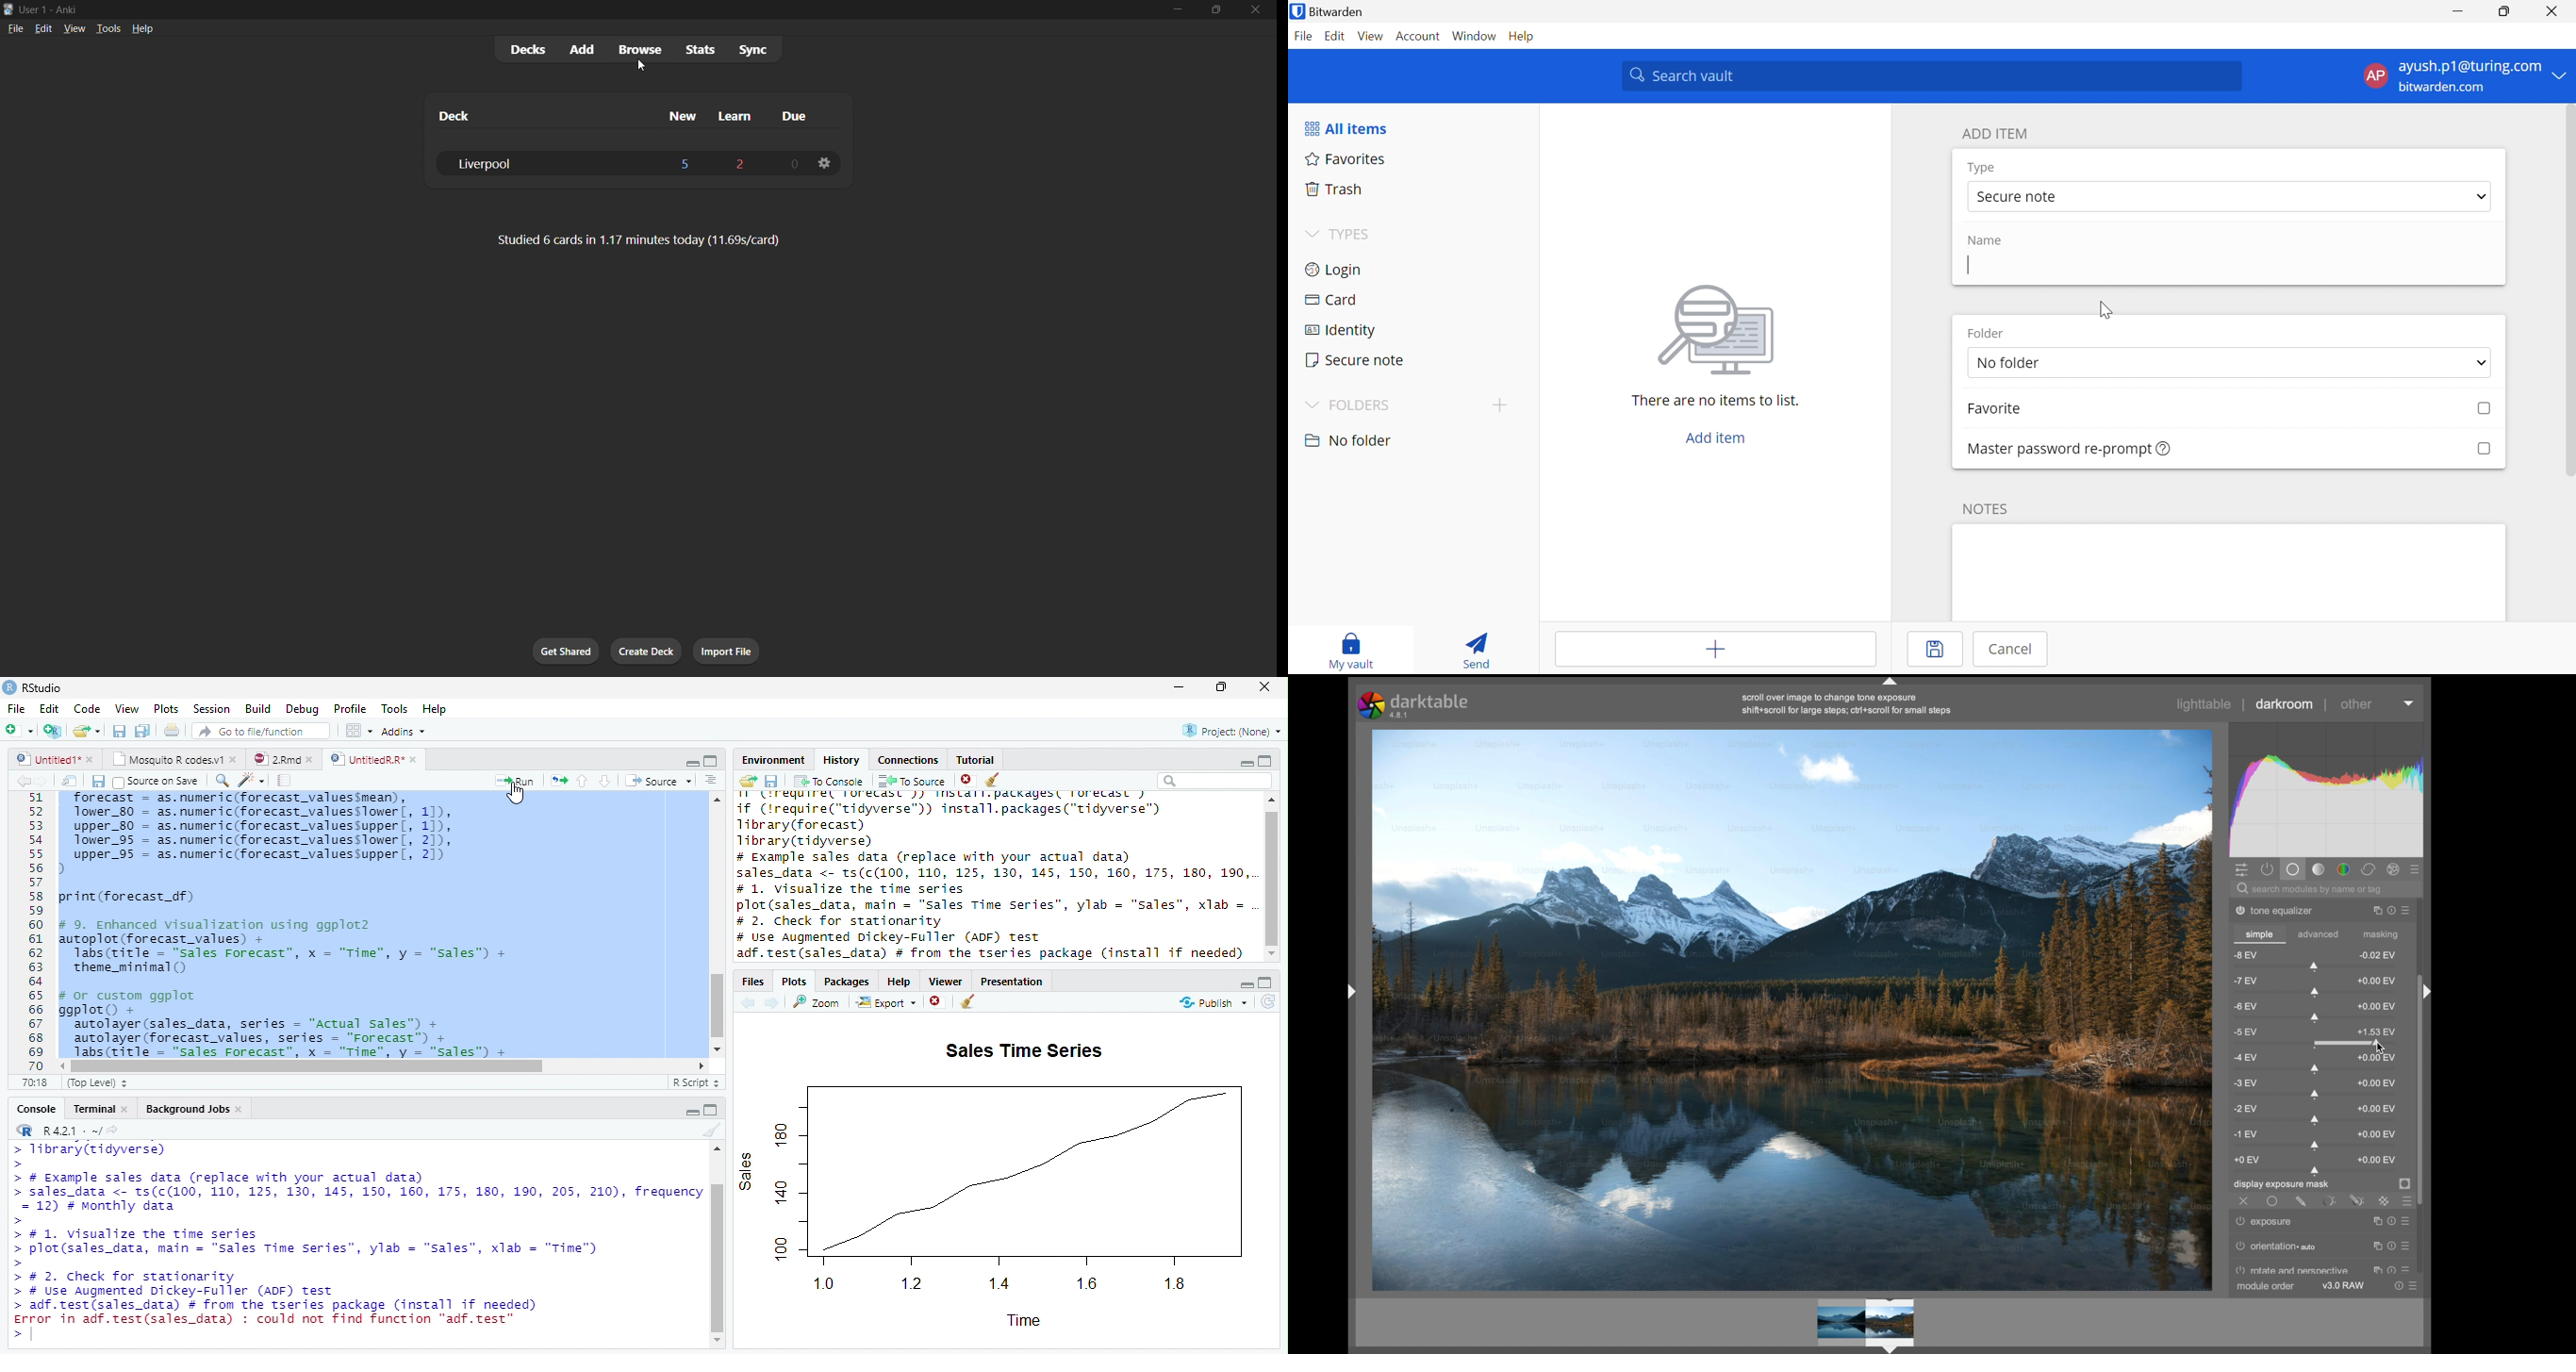  I want to click on To Source, so click(912, 780).